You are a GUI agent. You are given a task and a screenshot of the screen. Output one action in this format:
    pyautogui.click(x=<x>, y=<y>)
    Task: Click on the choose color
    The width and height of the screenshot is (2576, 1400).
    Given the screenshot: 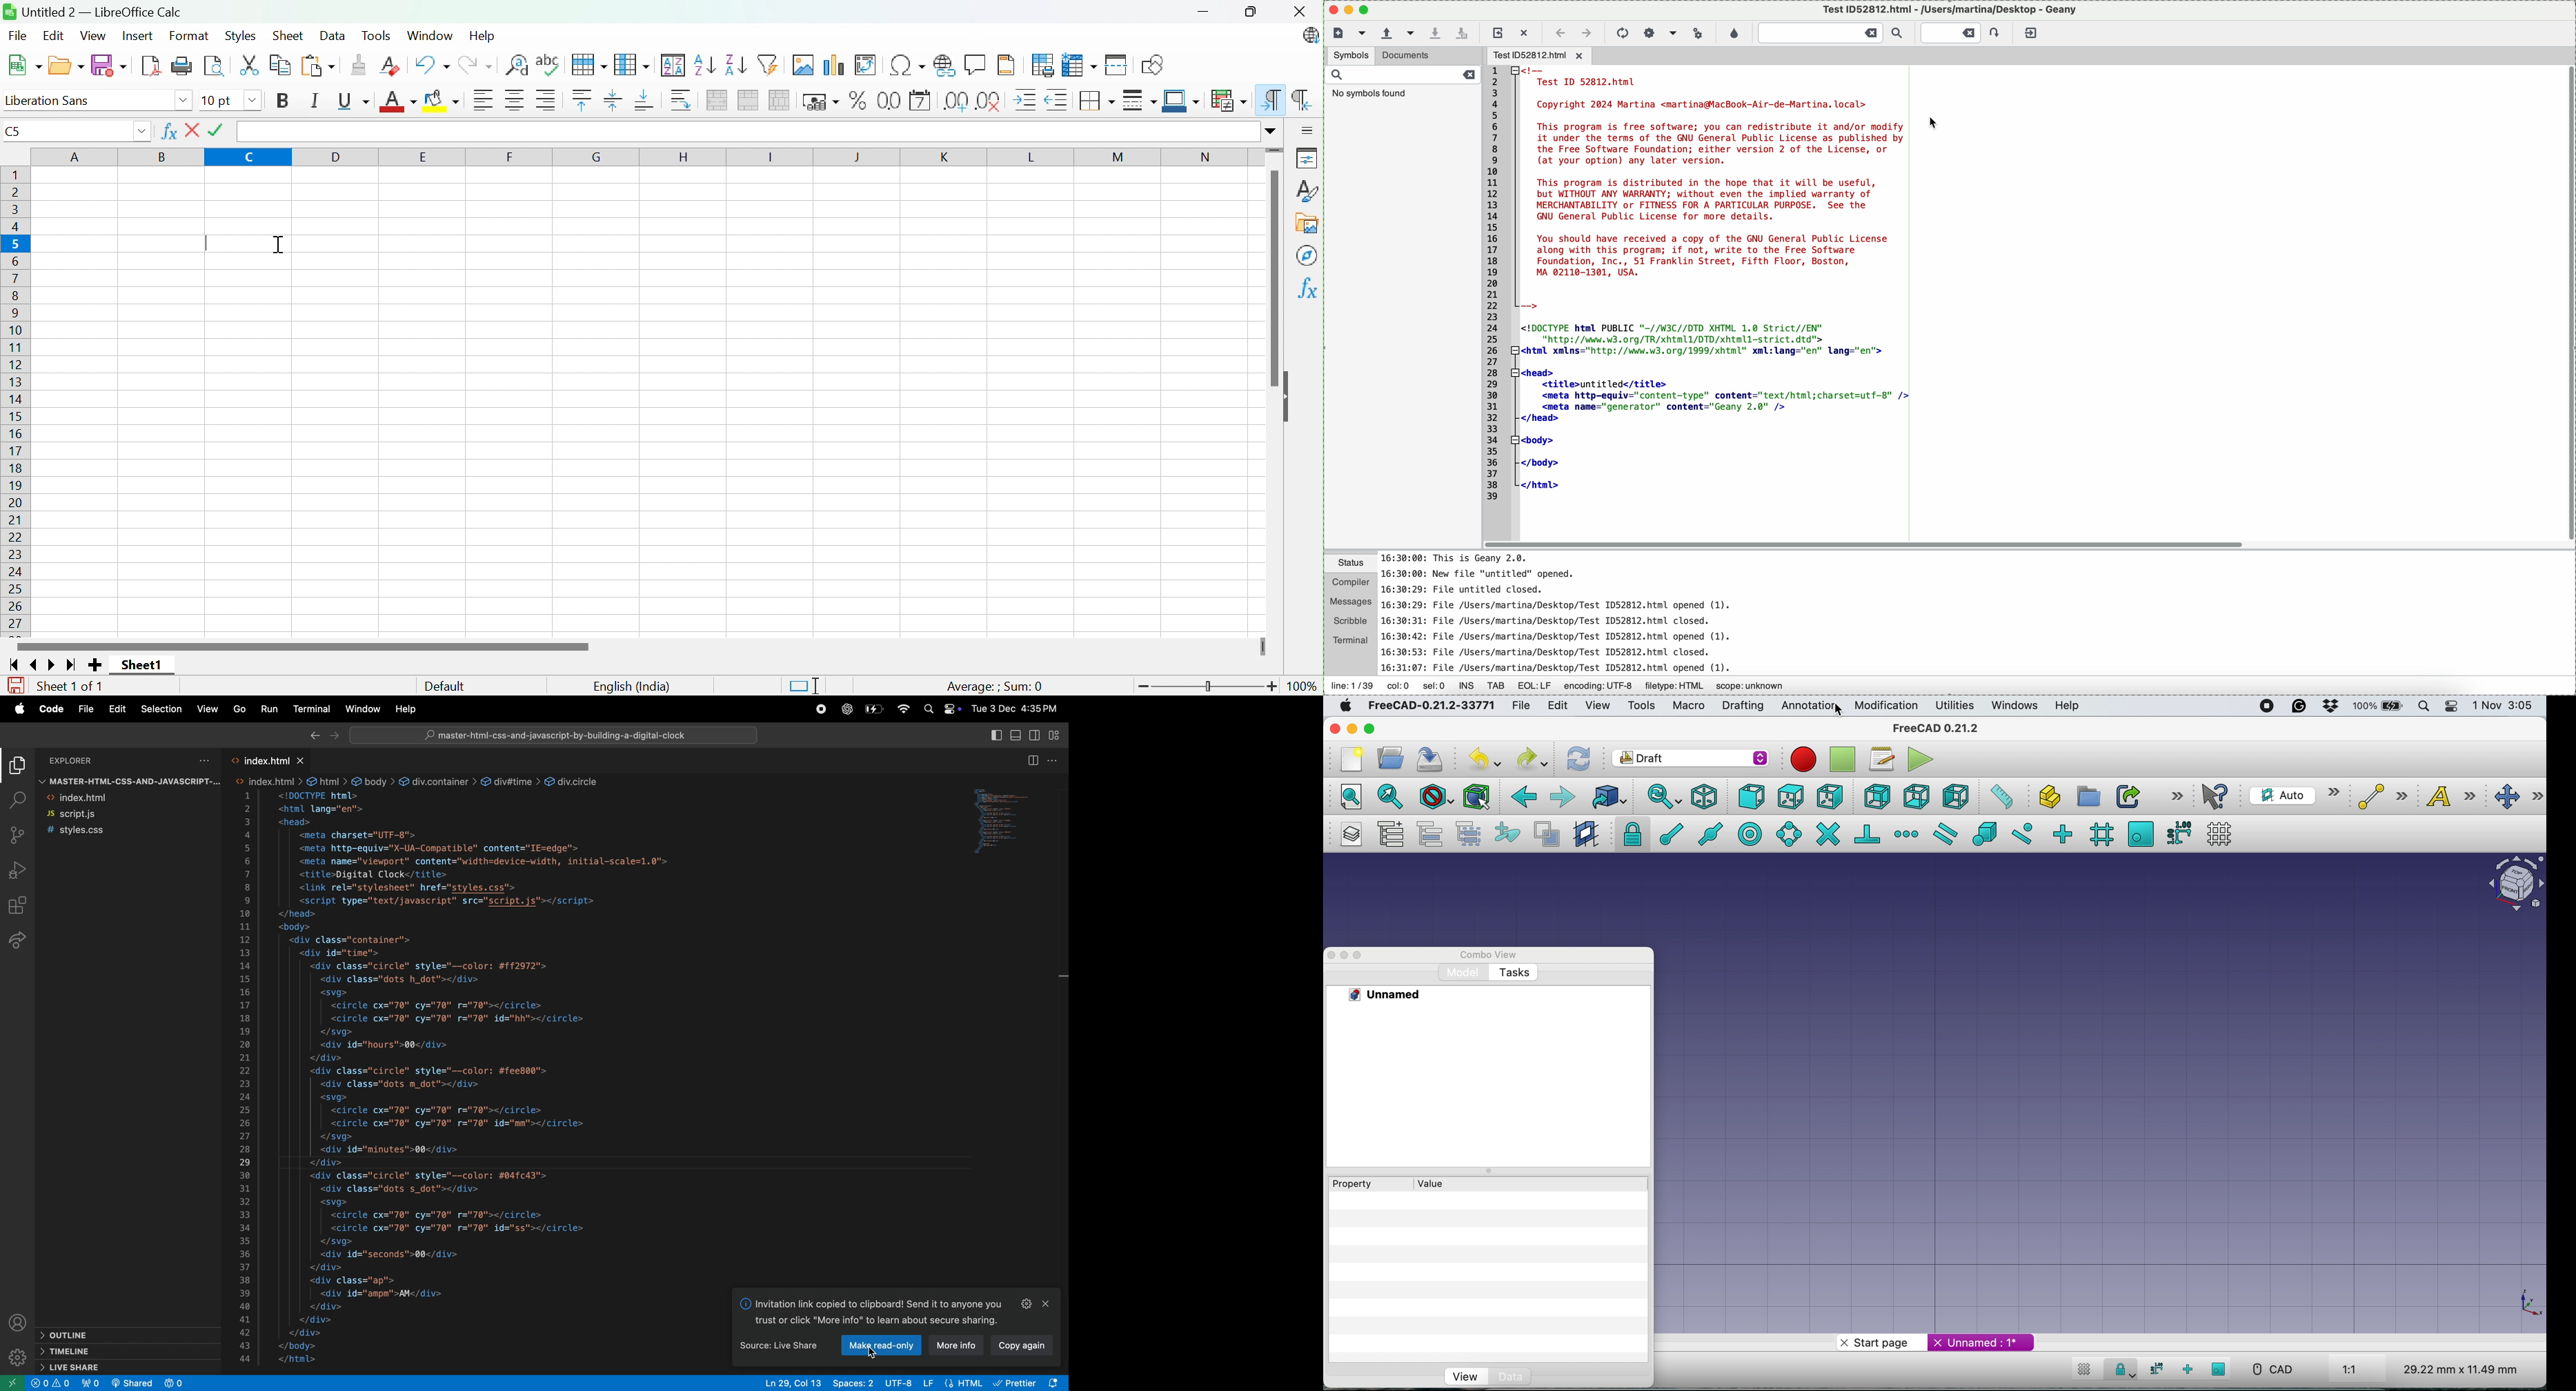 What is the action you would take?
    pyautogui.click(x=1734, y=34)
    